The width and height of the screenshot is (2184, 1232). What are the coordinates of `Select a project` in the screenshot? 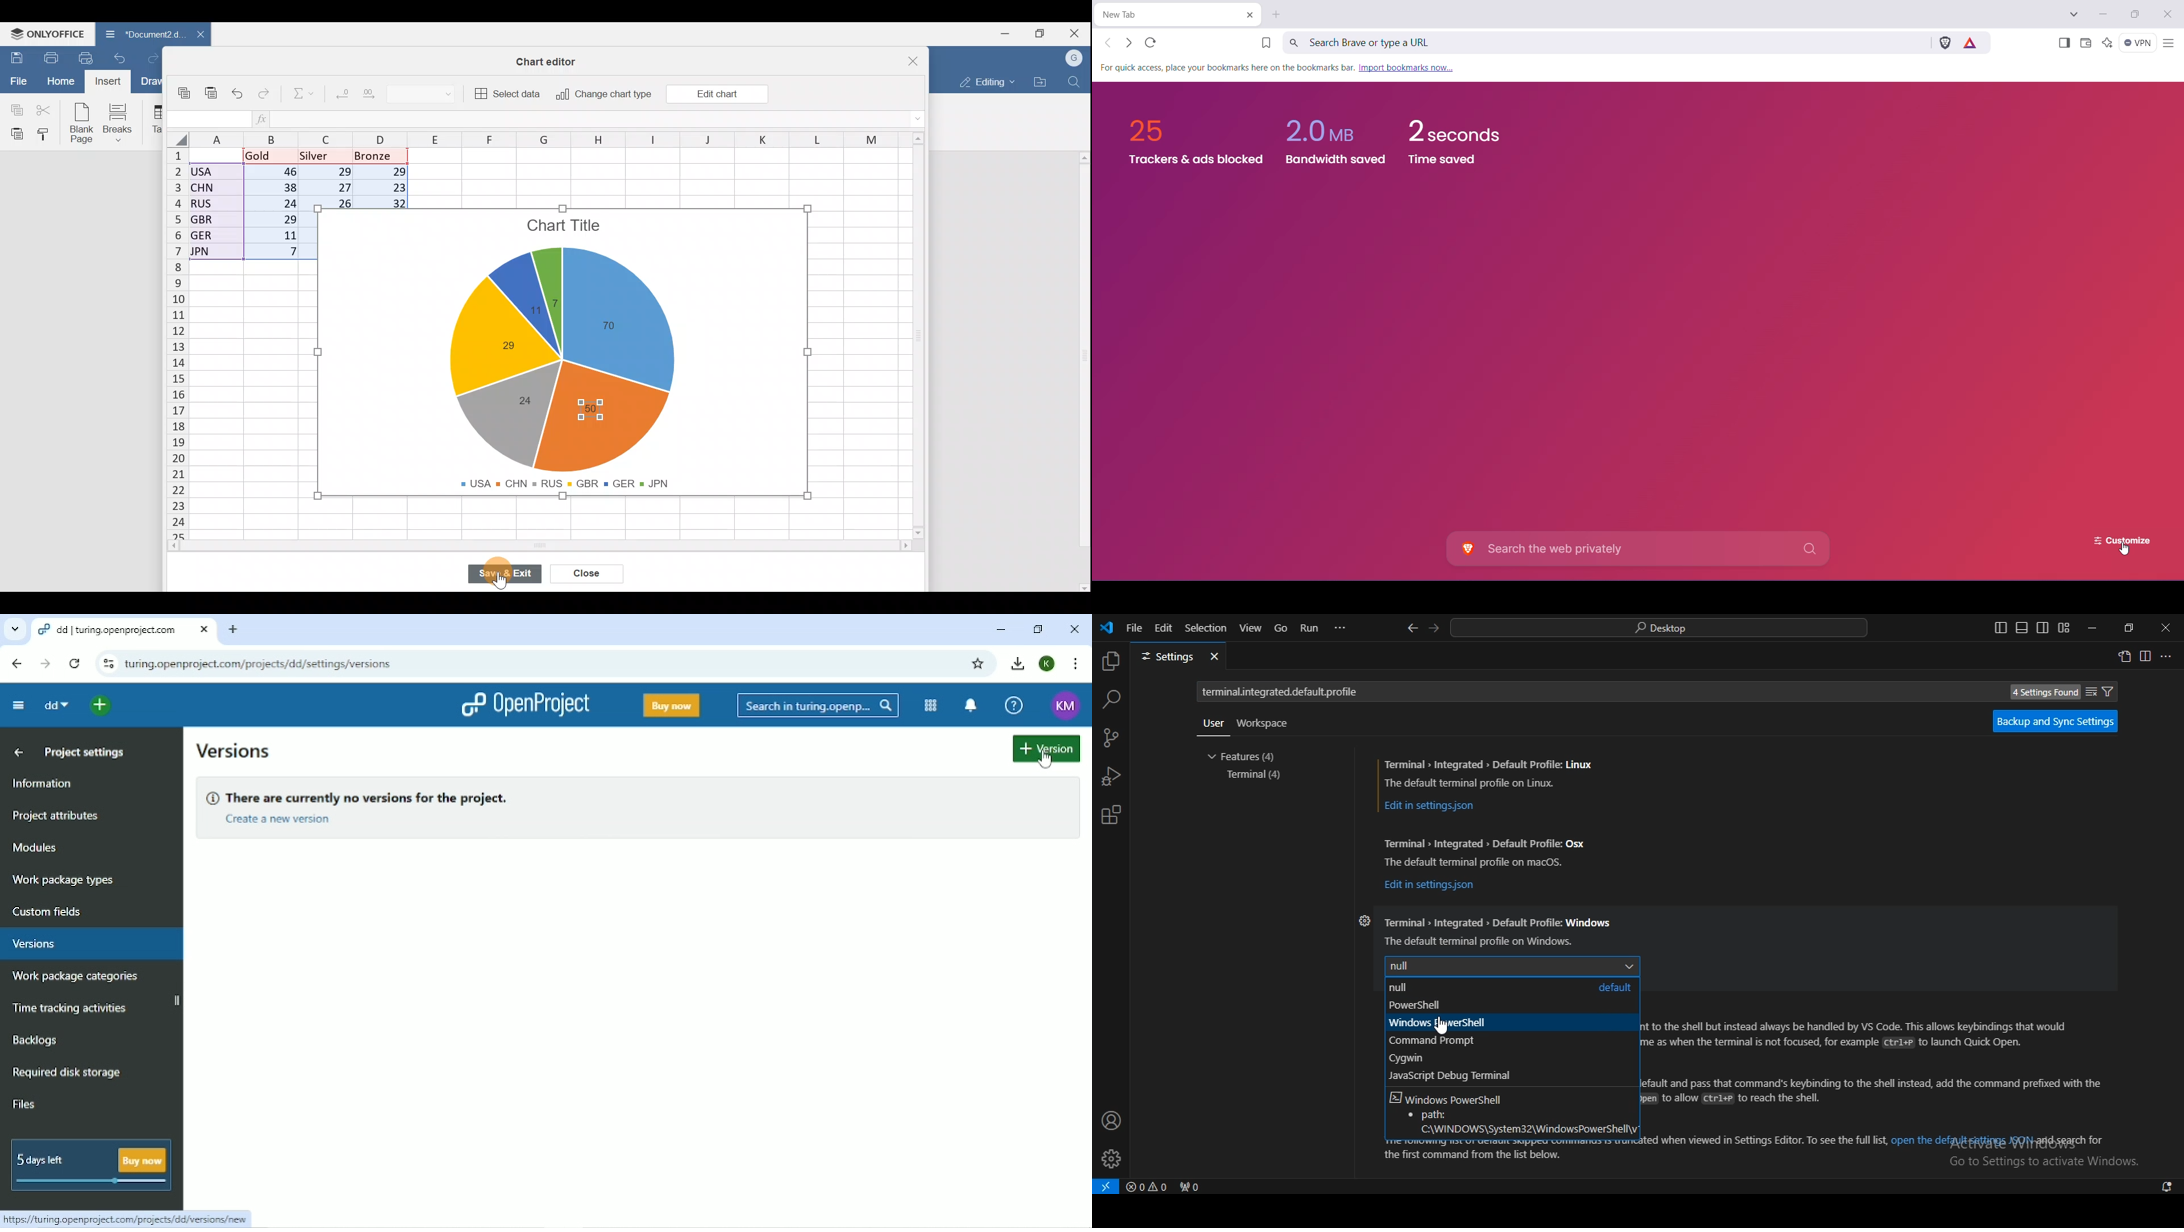 It's located at (99, 706).